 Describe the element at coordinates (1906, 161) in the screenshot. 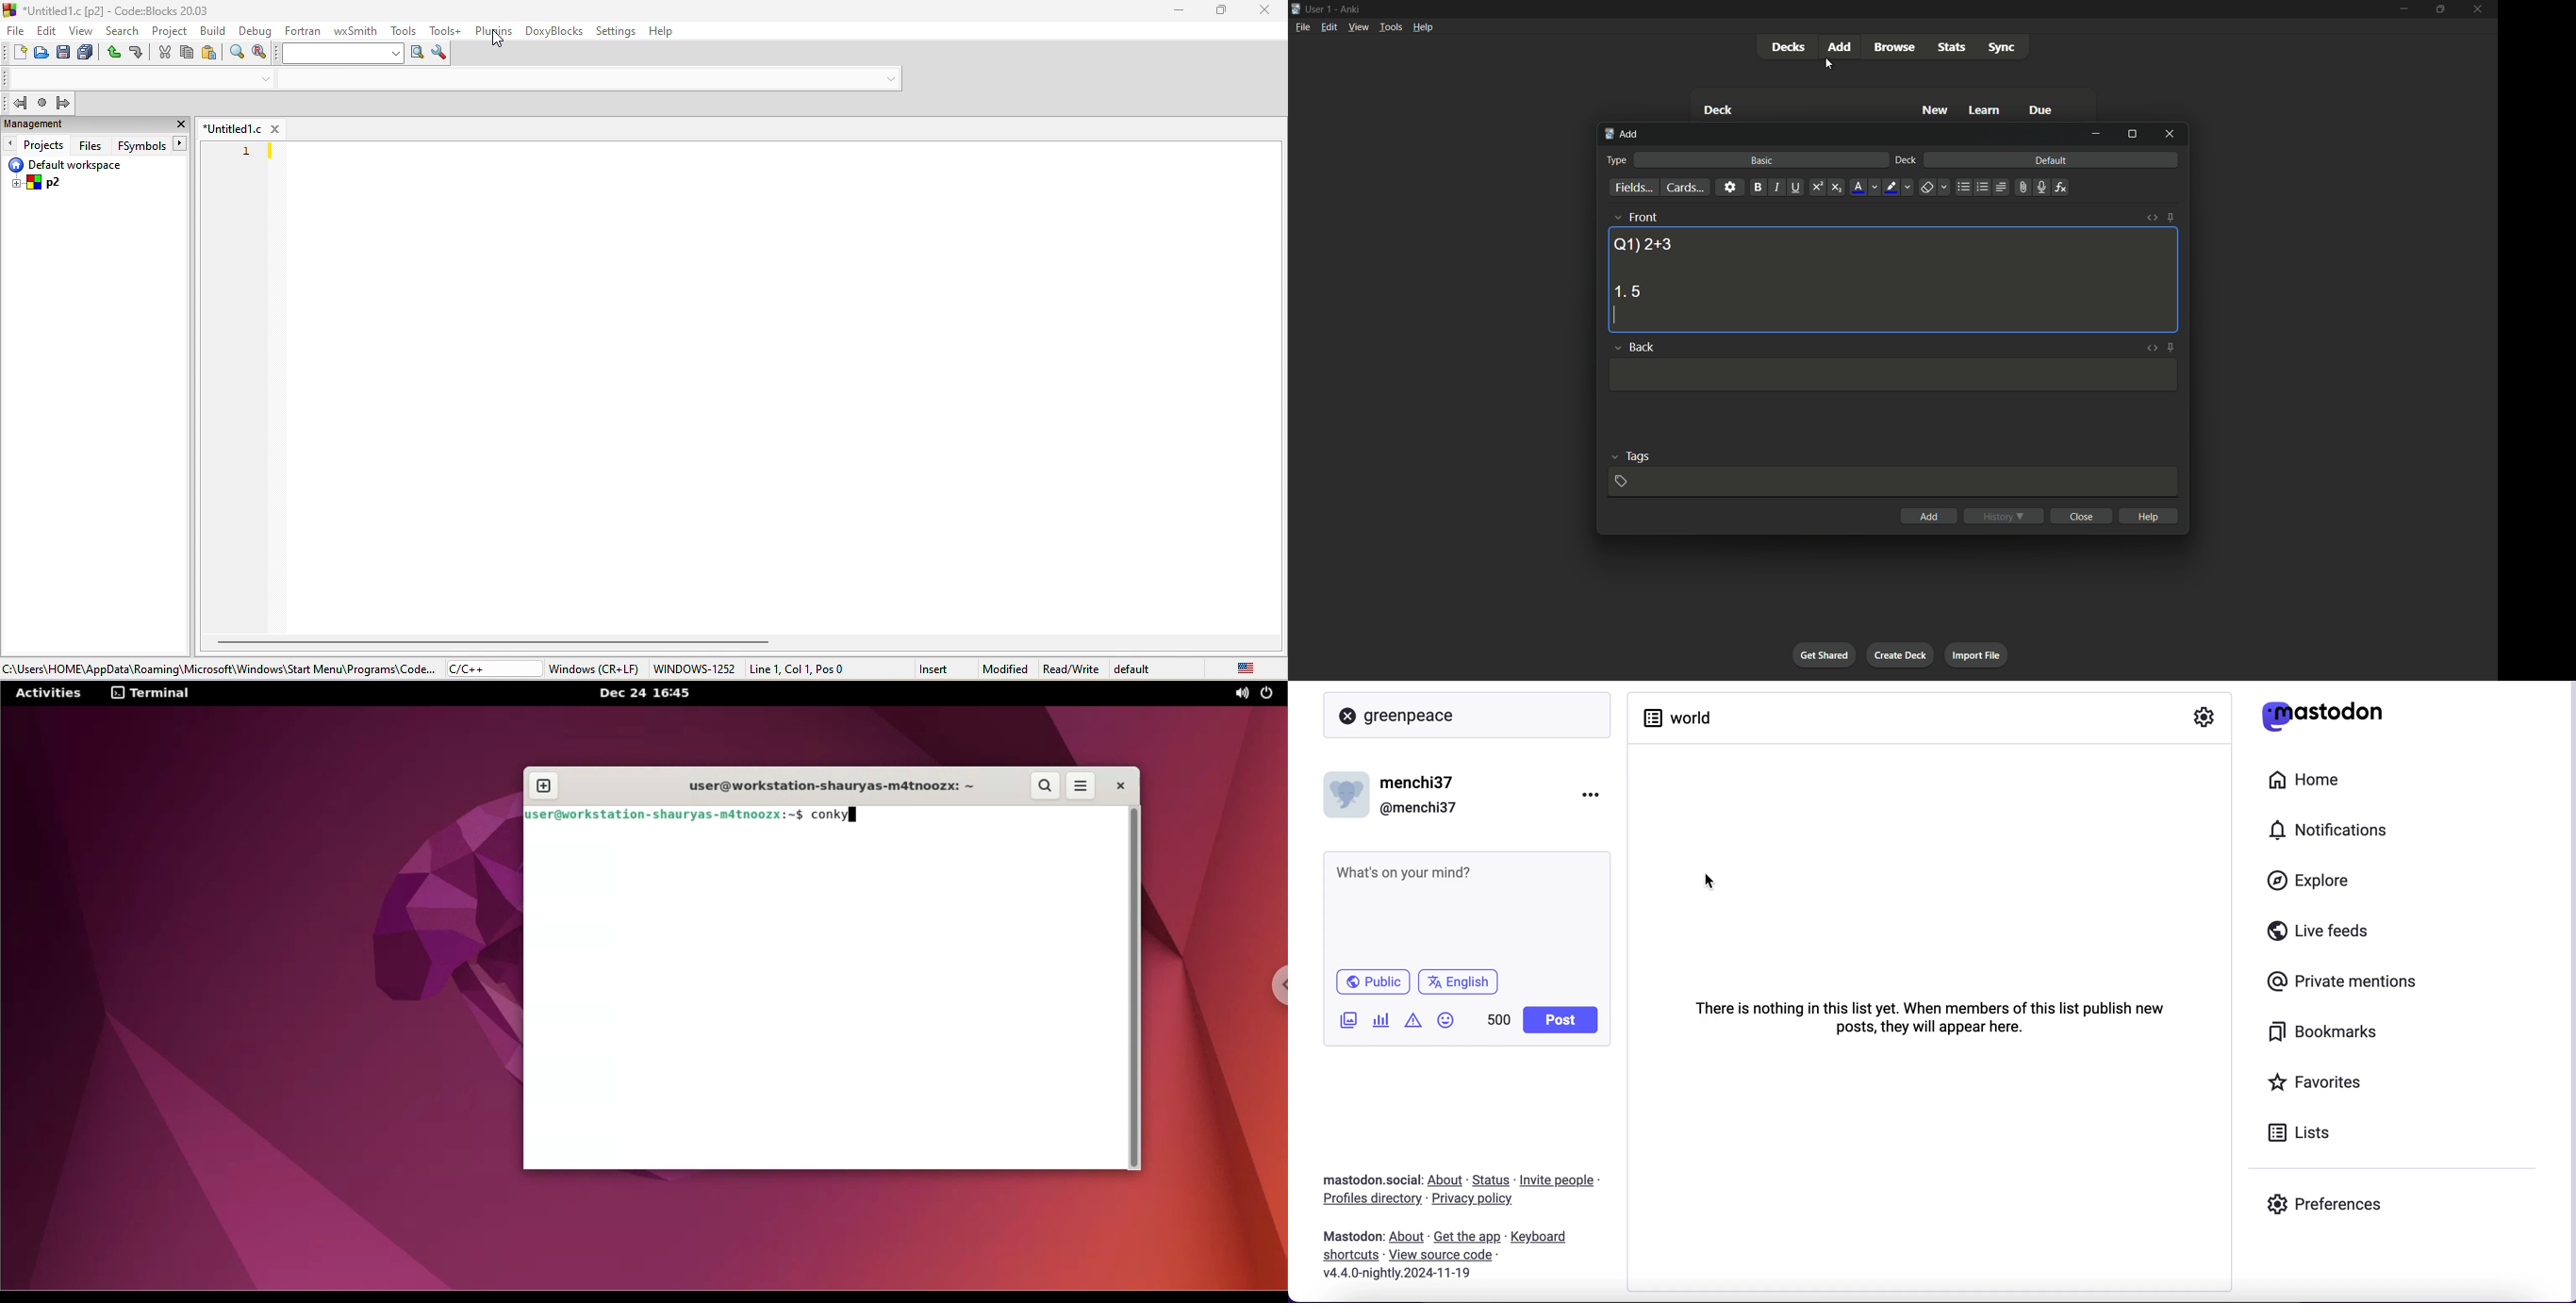

I see `deck` at that location.